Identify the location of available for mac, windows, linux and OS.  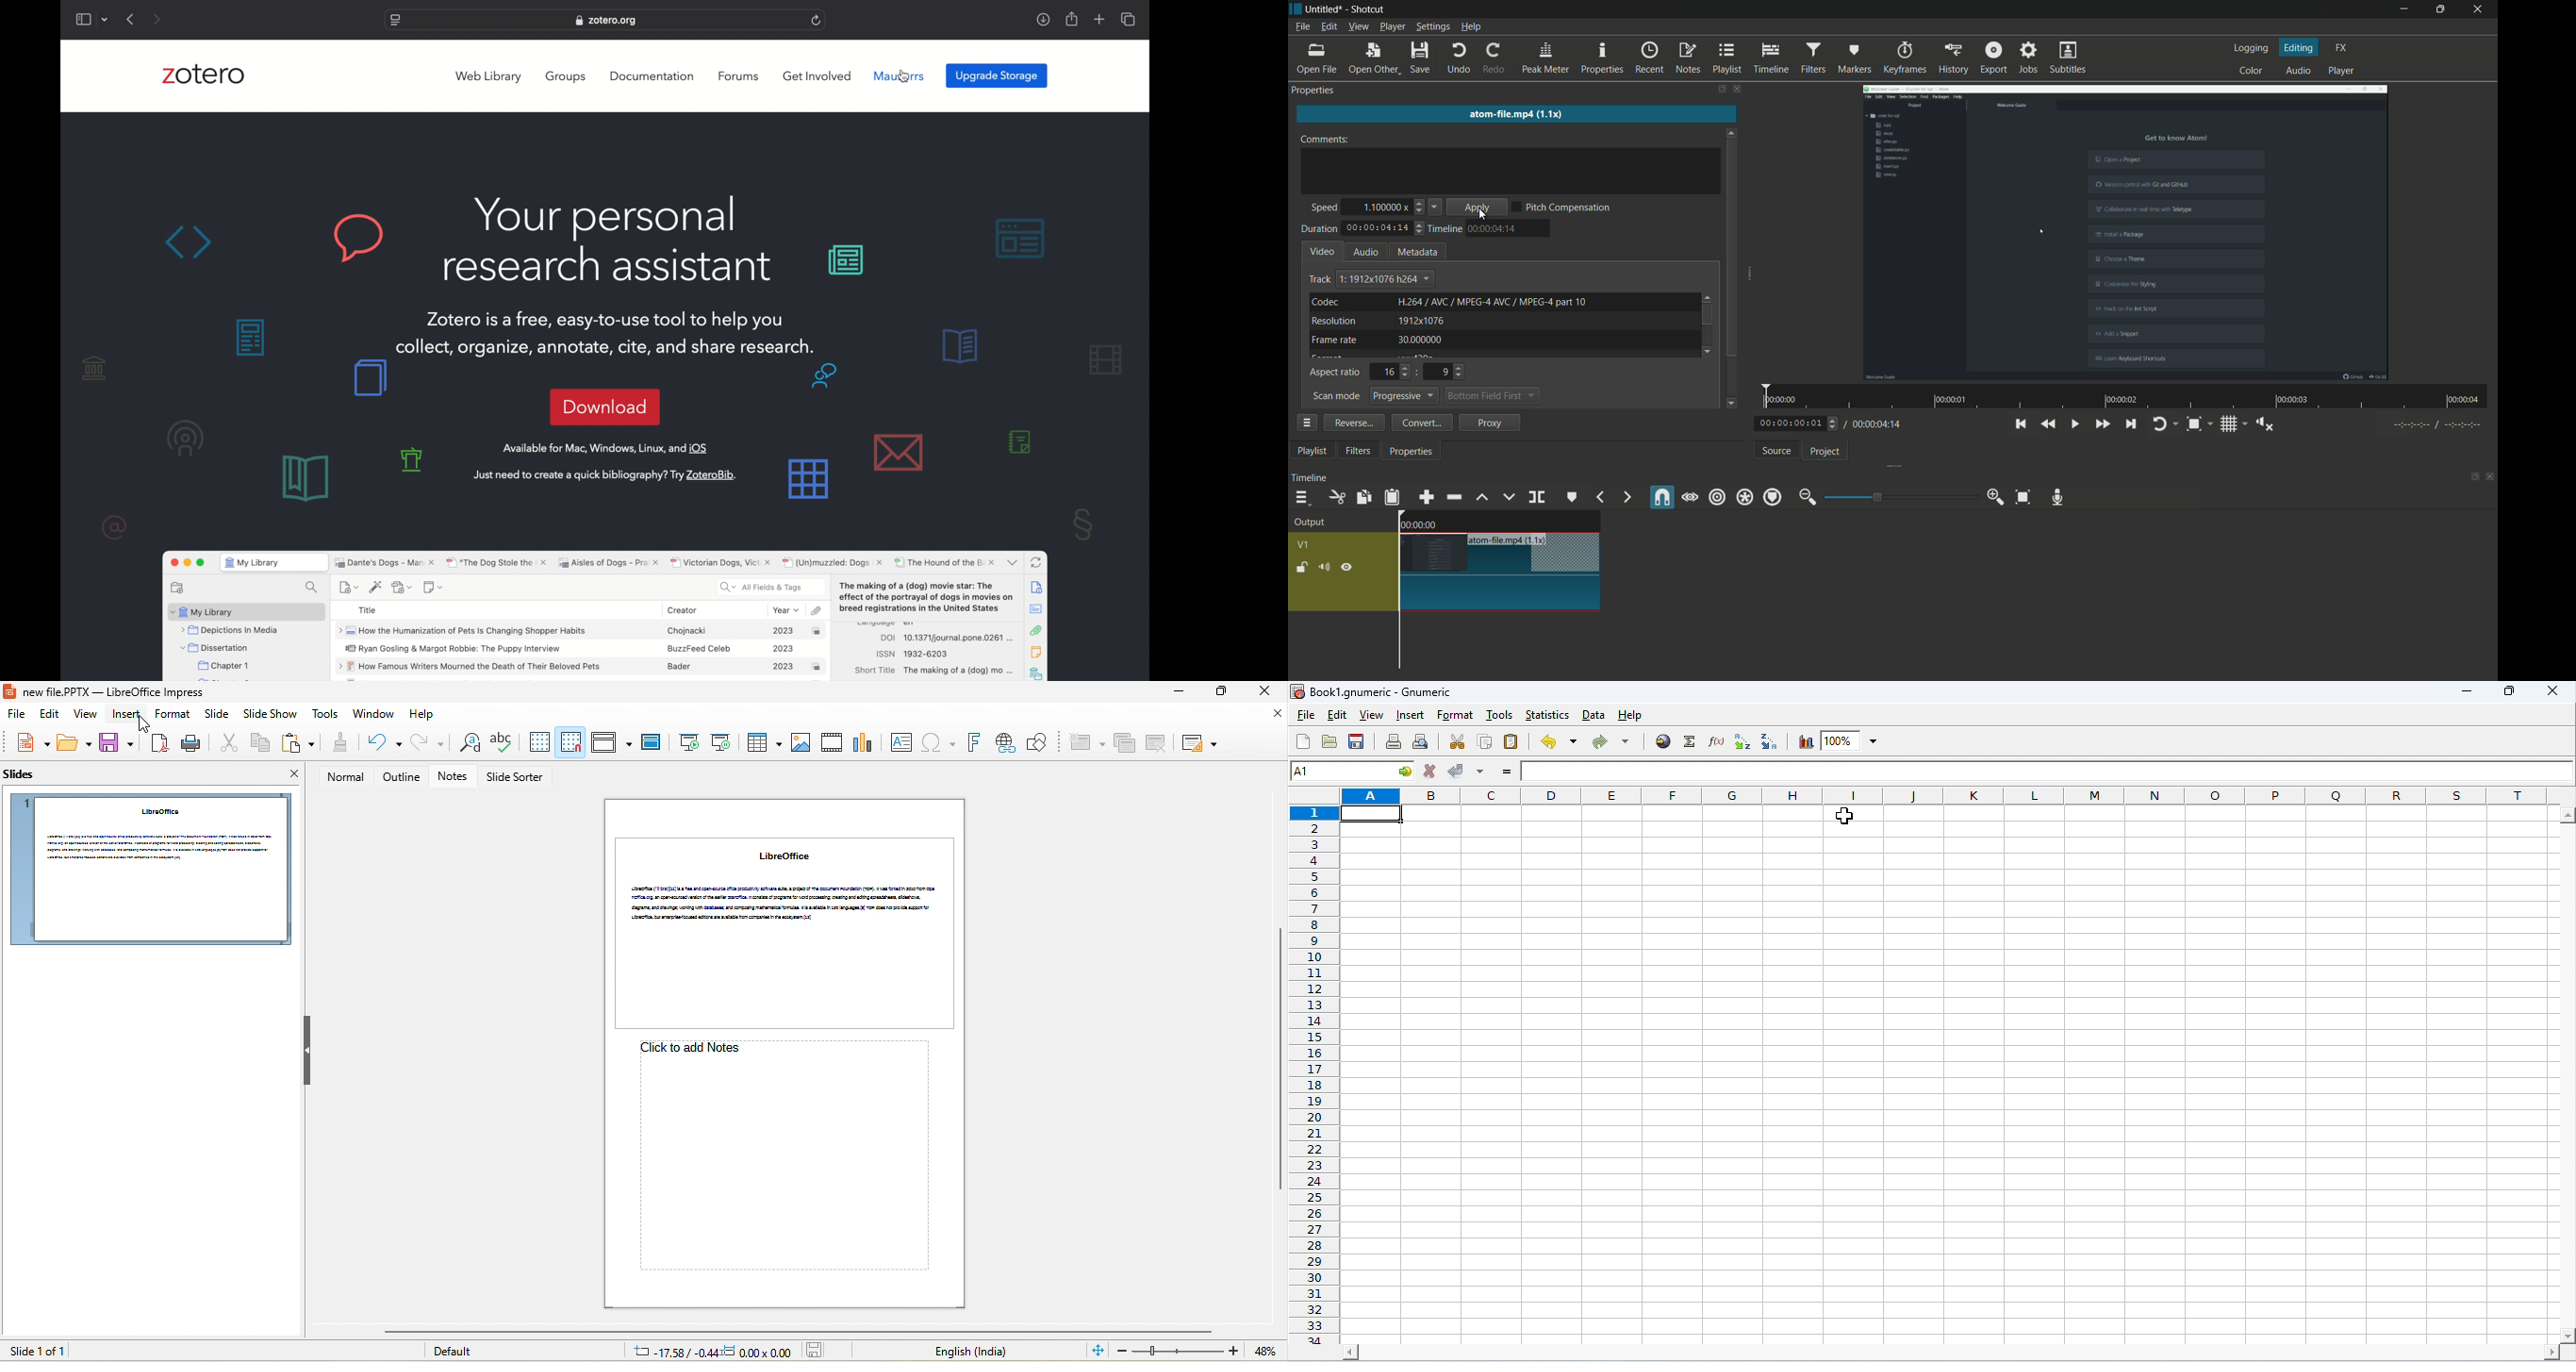
(605, 448).